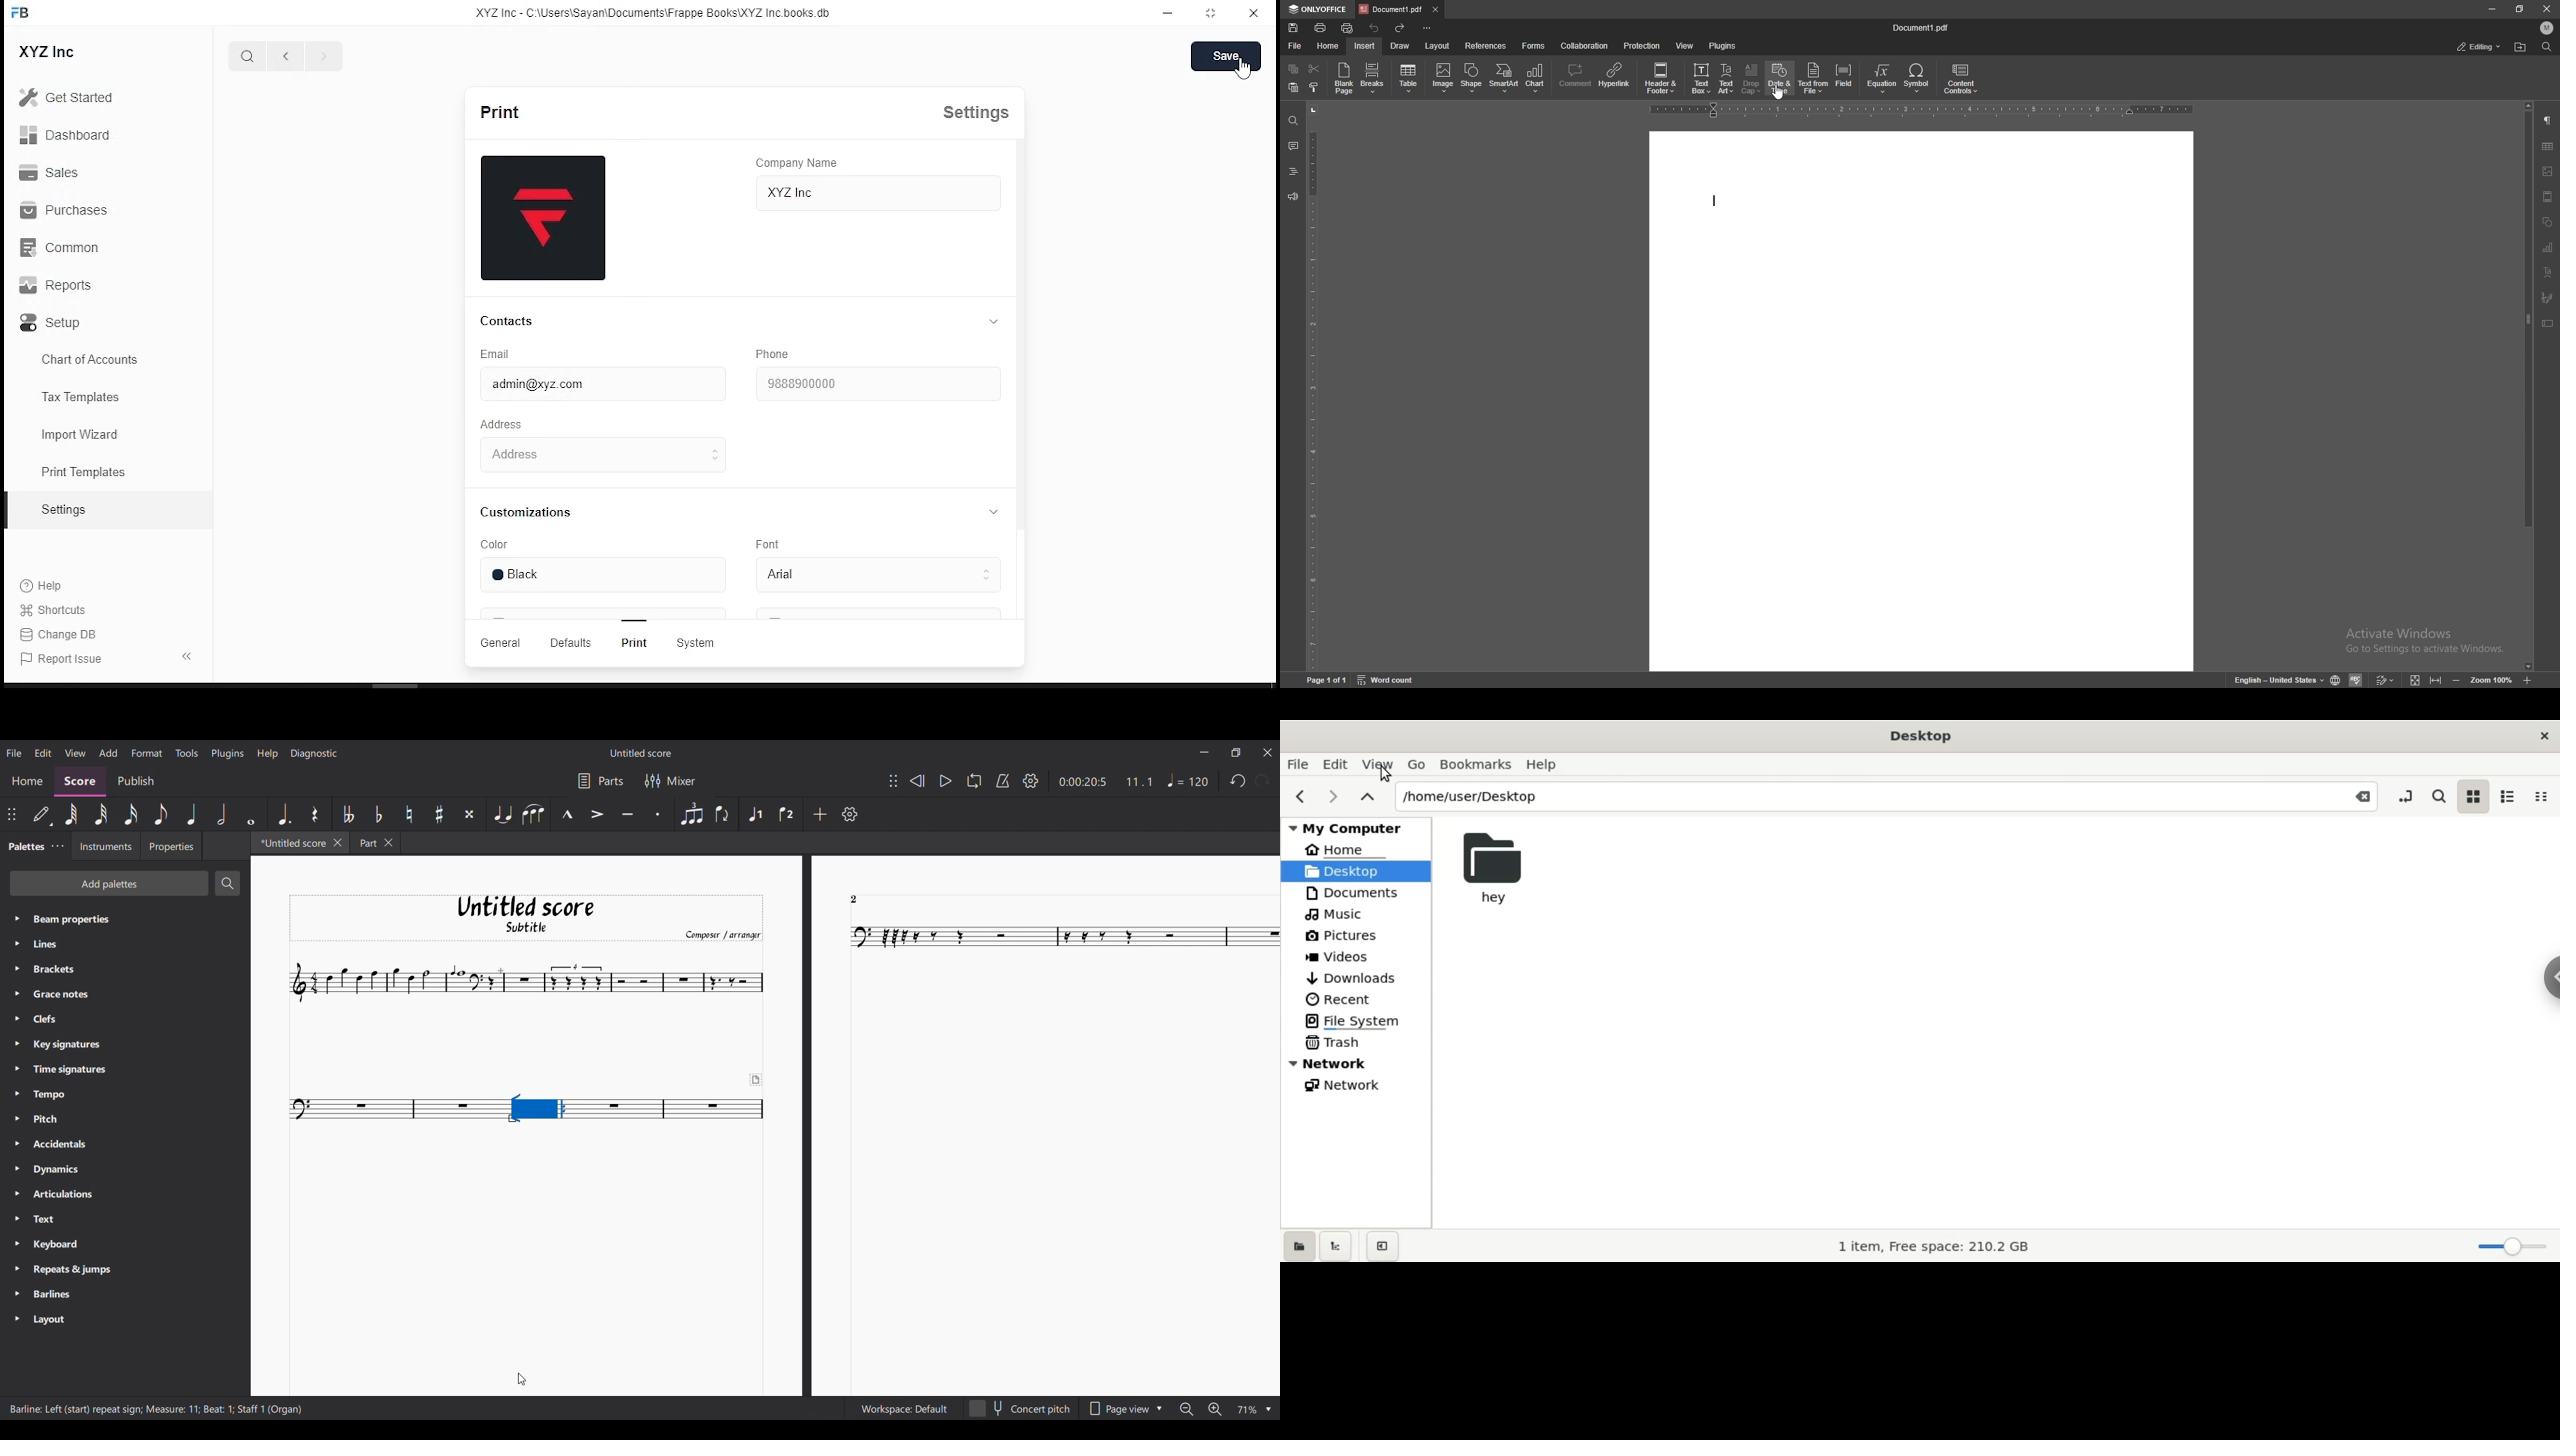 The height and width of the screenshot is (1456, 2576). What do you see at coordinates (1294, 68) in the screenshot?
I see `copy` at bounding box center [1294, 68].